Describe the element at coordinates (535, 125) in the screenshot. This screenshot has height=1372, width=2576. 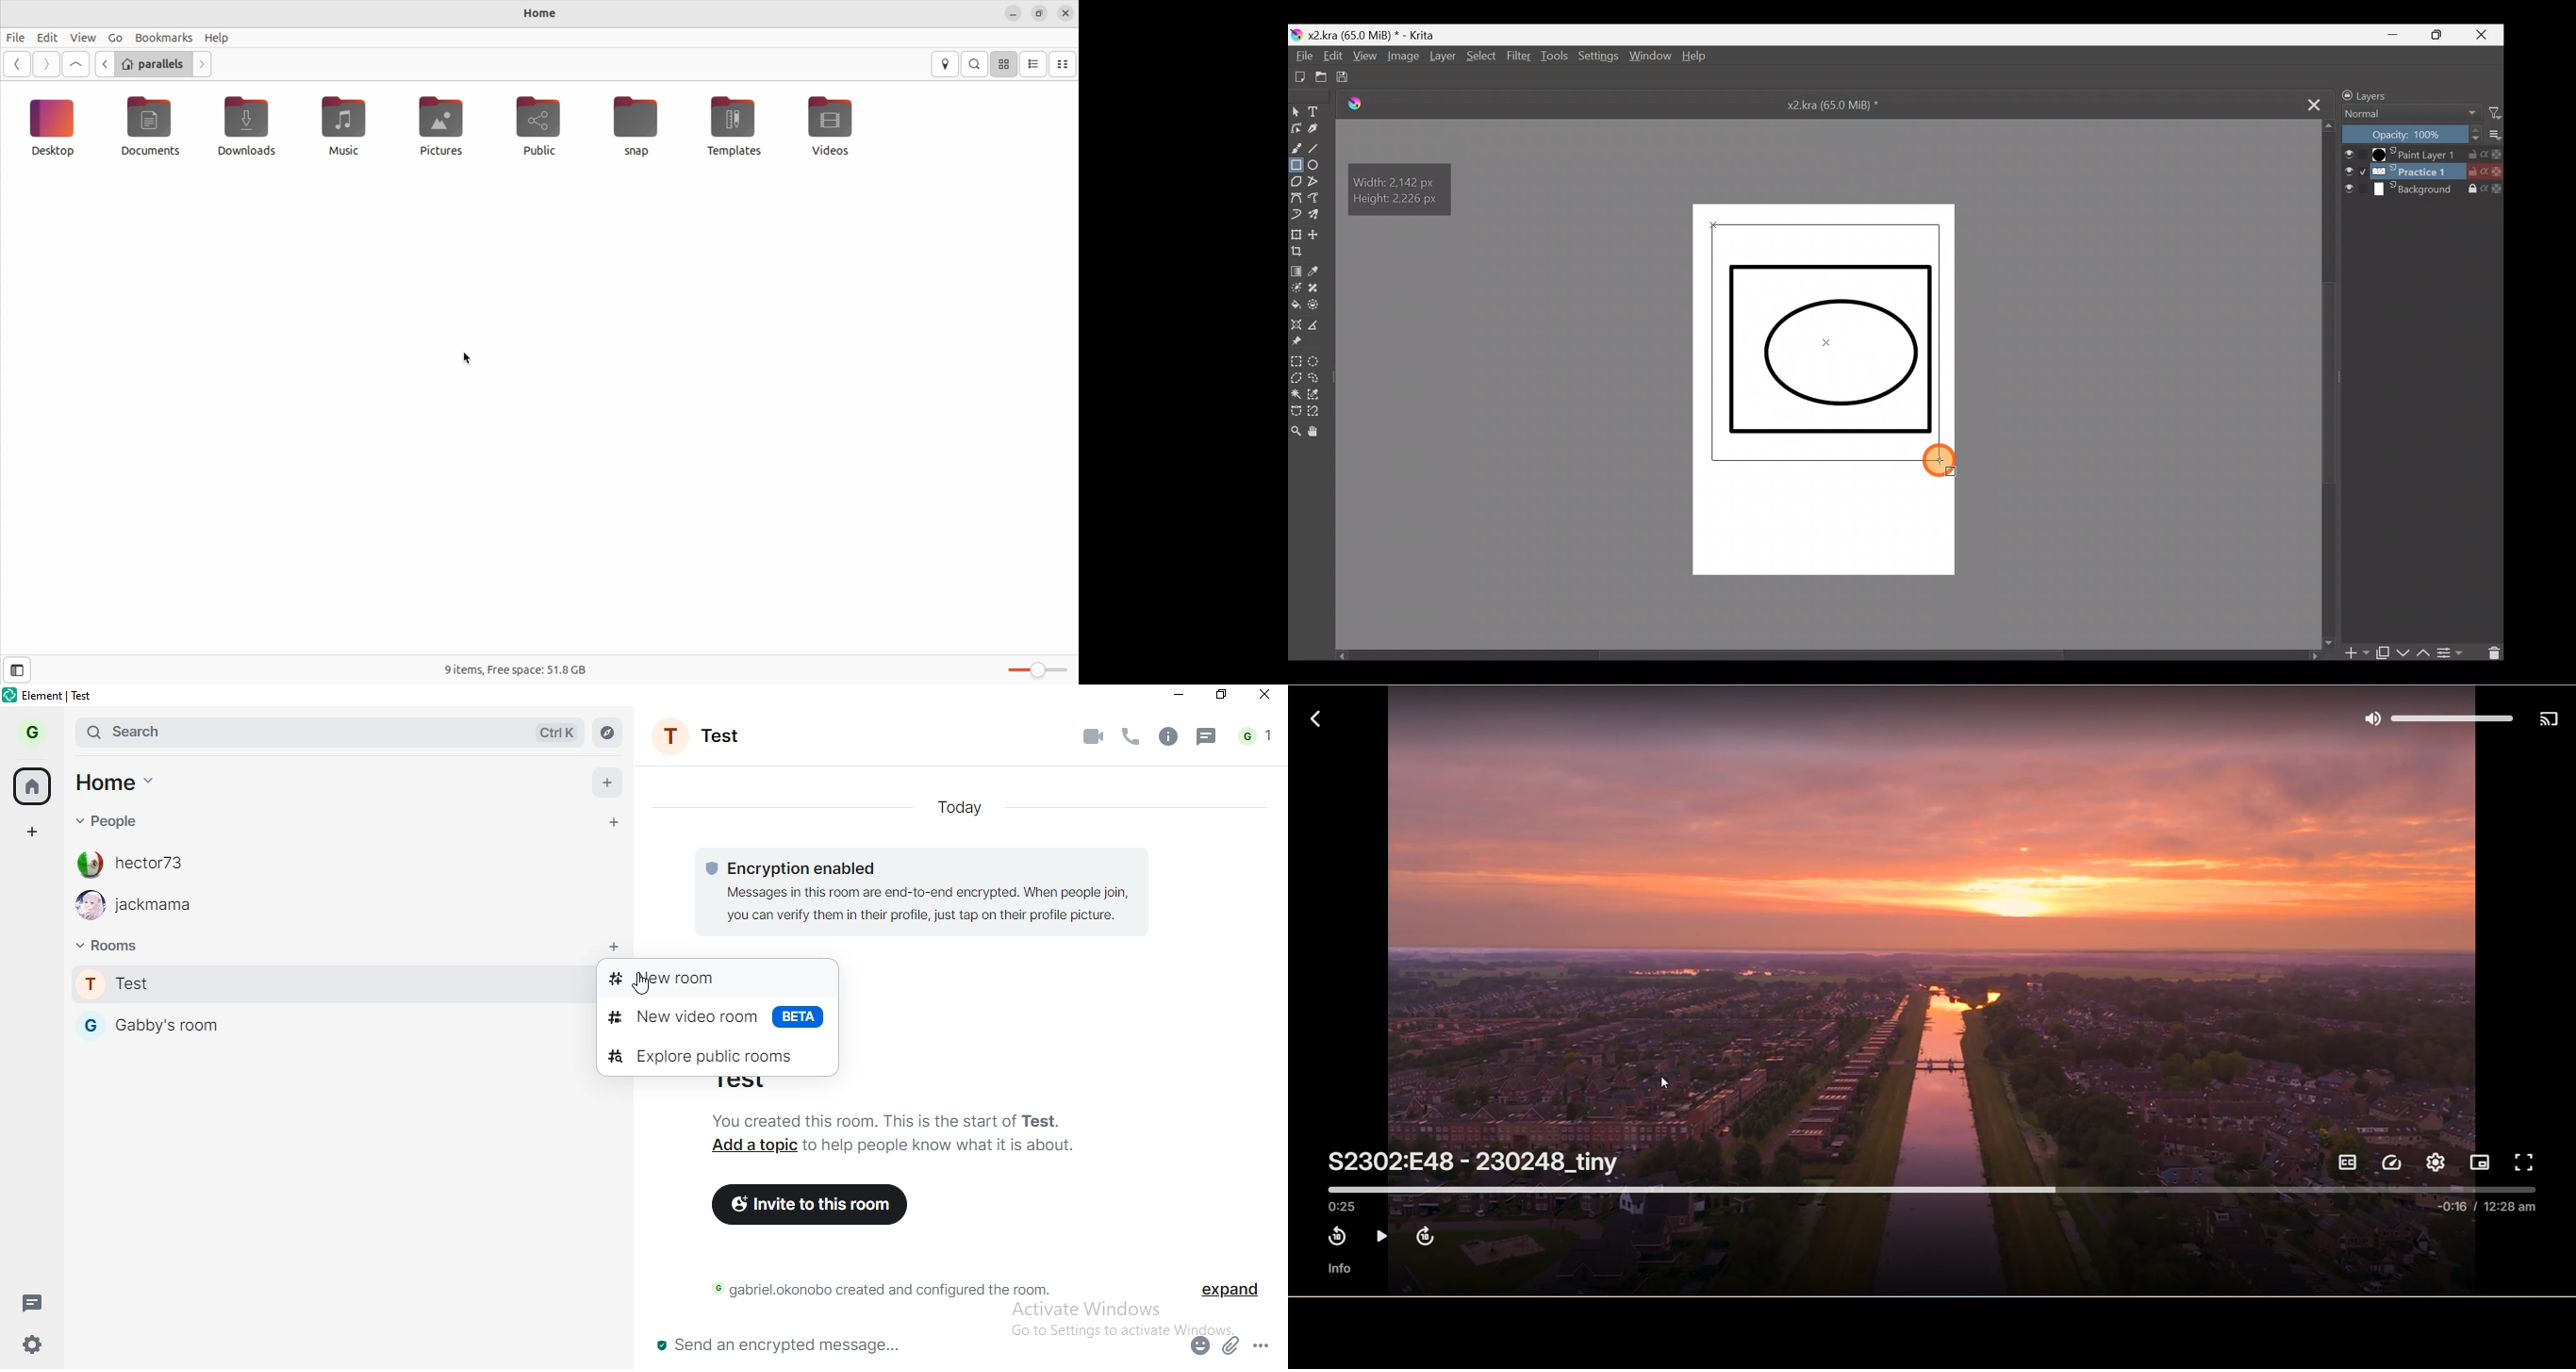
I see `public ` at that location.